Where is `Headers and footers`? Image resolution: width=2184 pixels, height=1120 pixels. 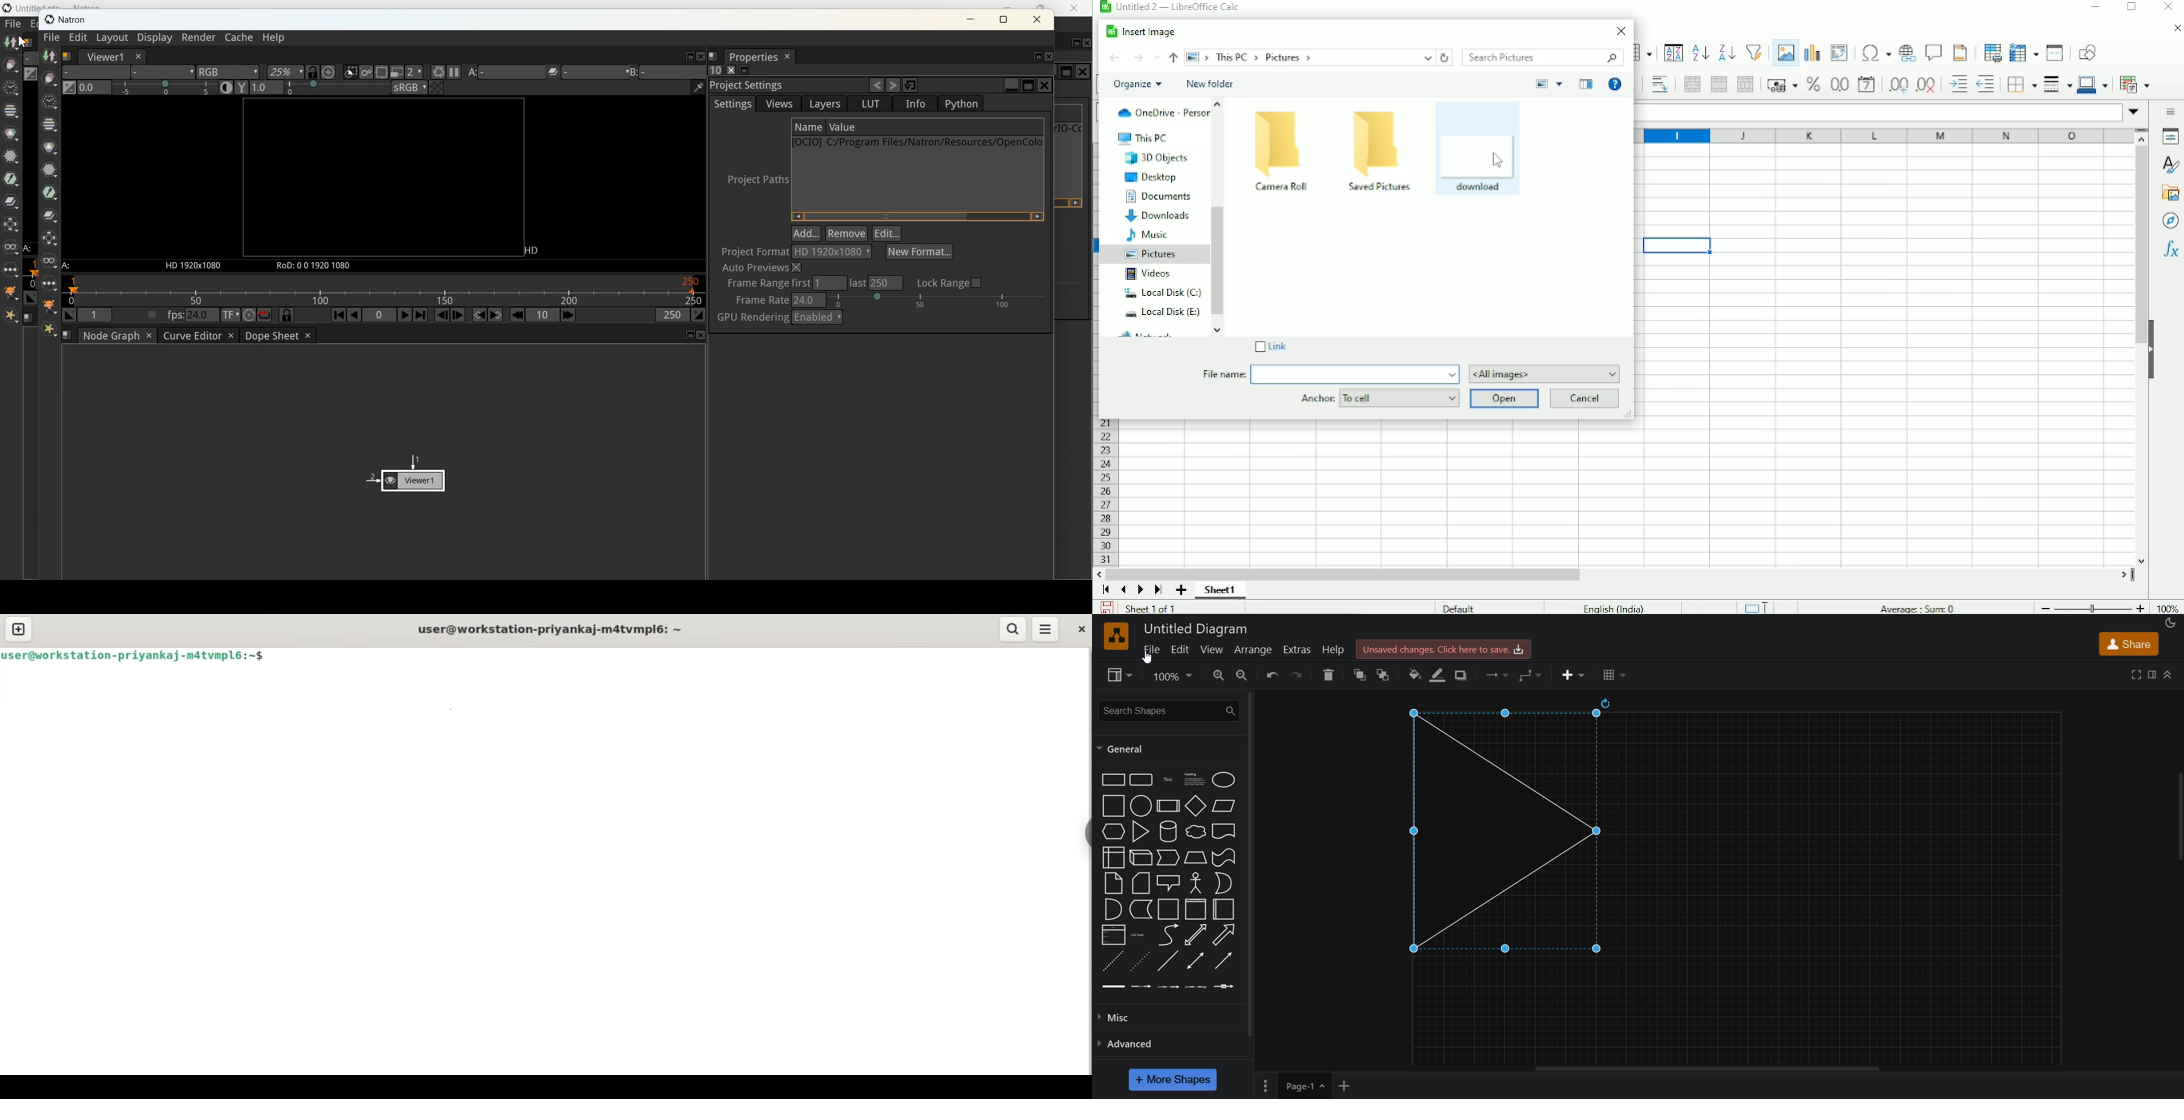 Headers and footers is located at coordinates (1961, 52).